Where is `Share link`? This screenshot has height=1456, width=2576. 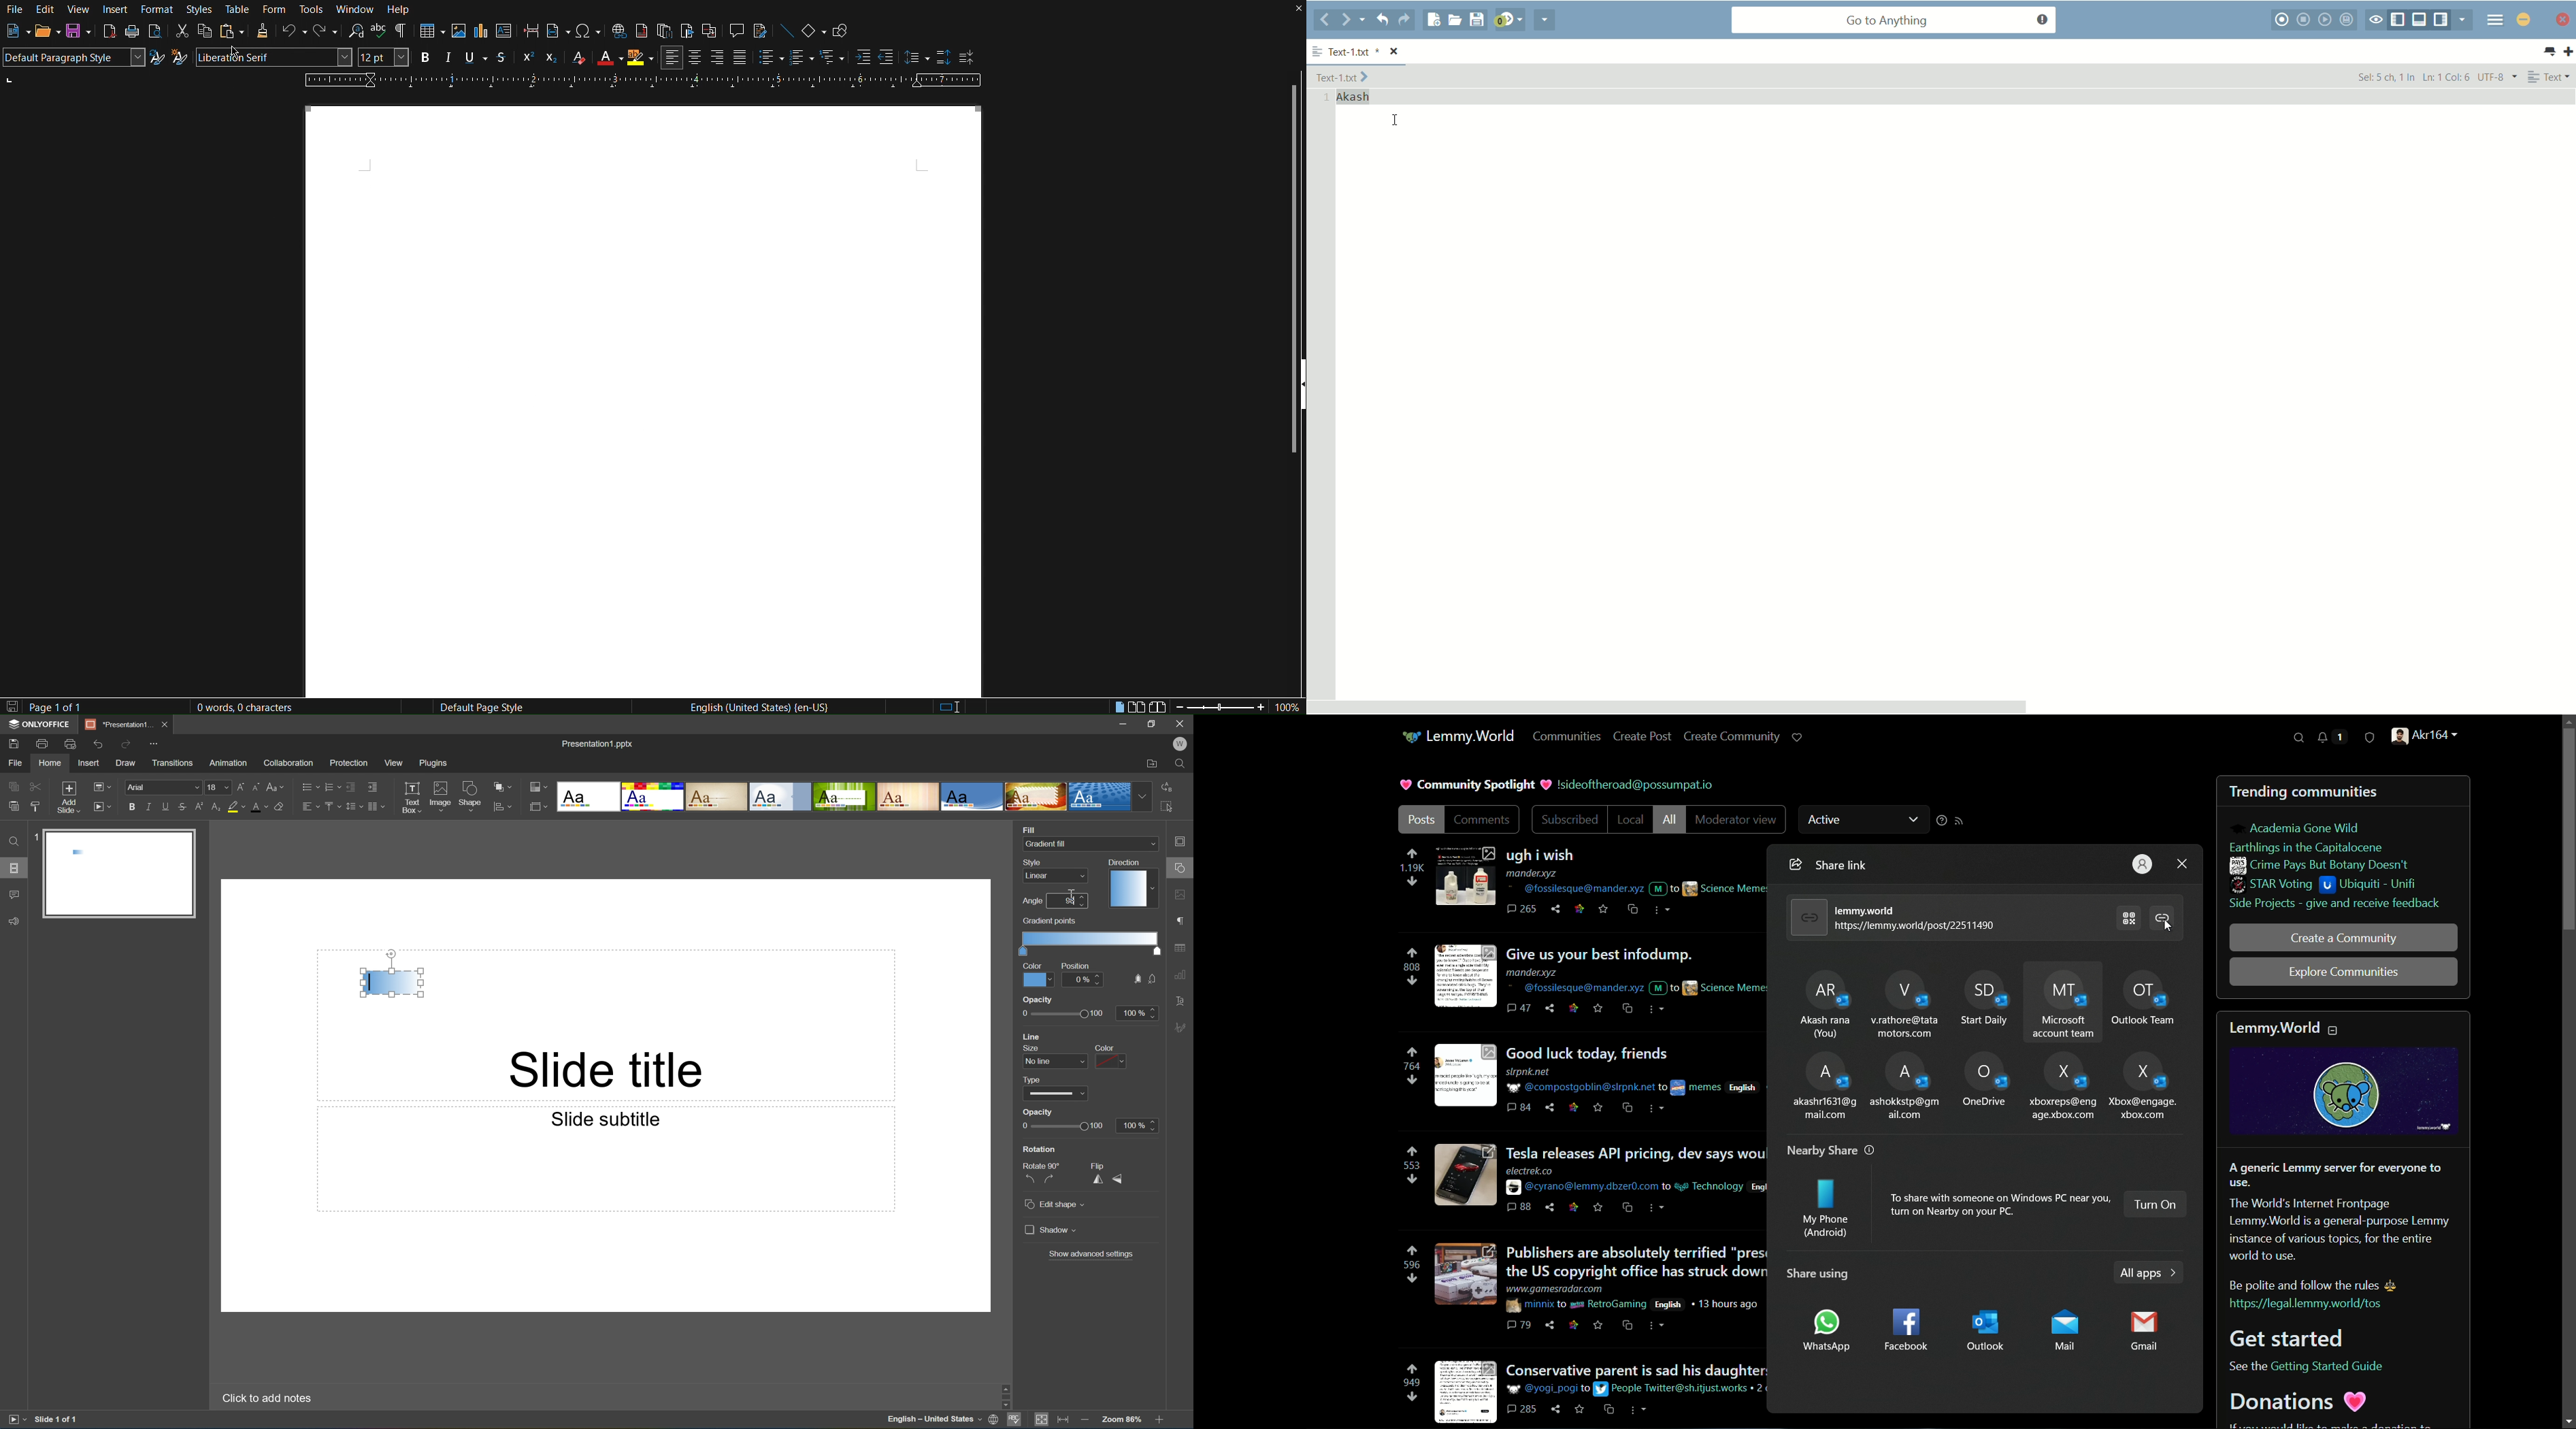 Share link is located at coordinates (1849, 866).